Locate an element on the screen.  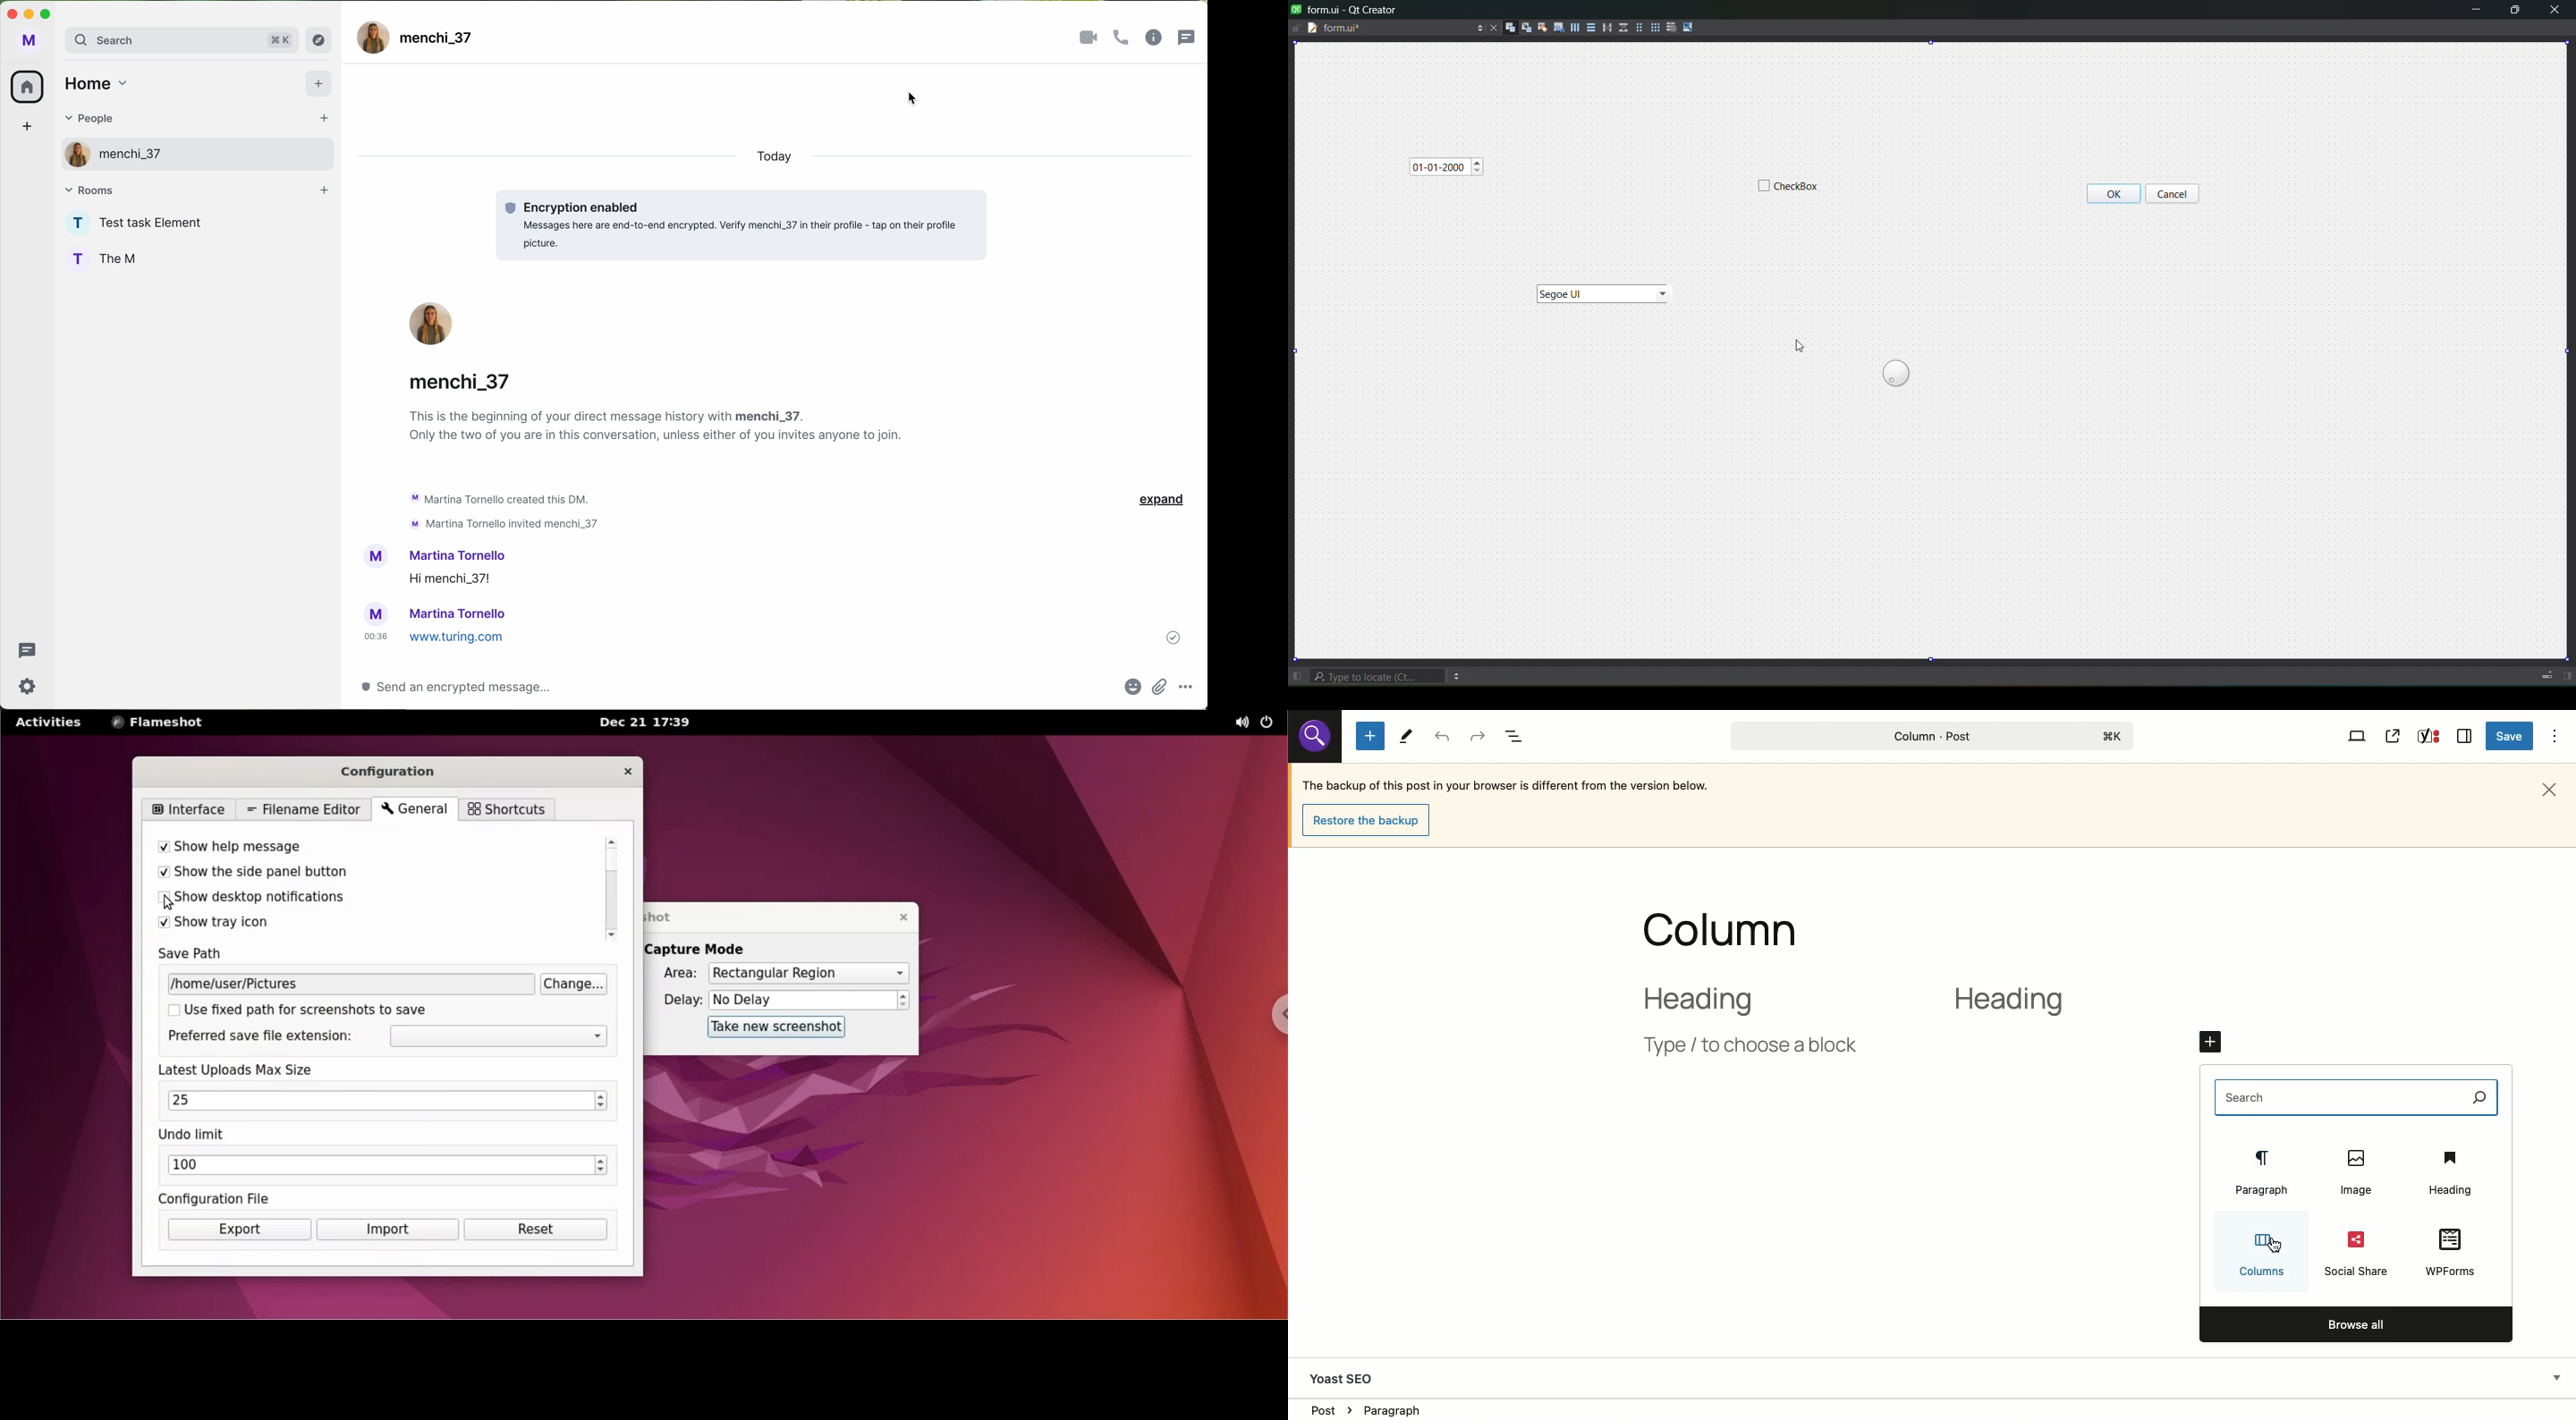
attach file is located at coordinates (1159, 689).